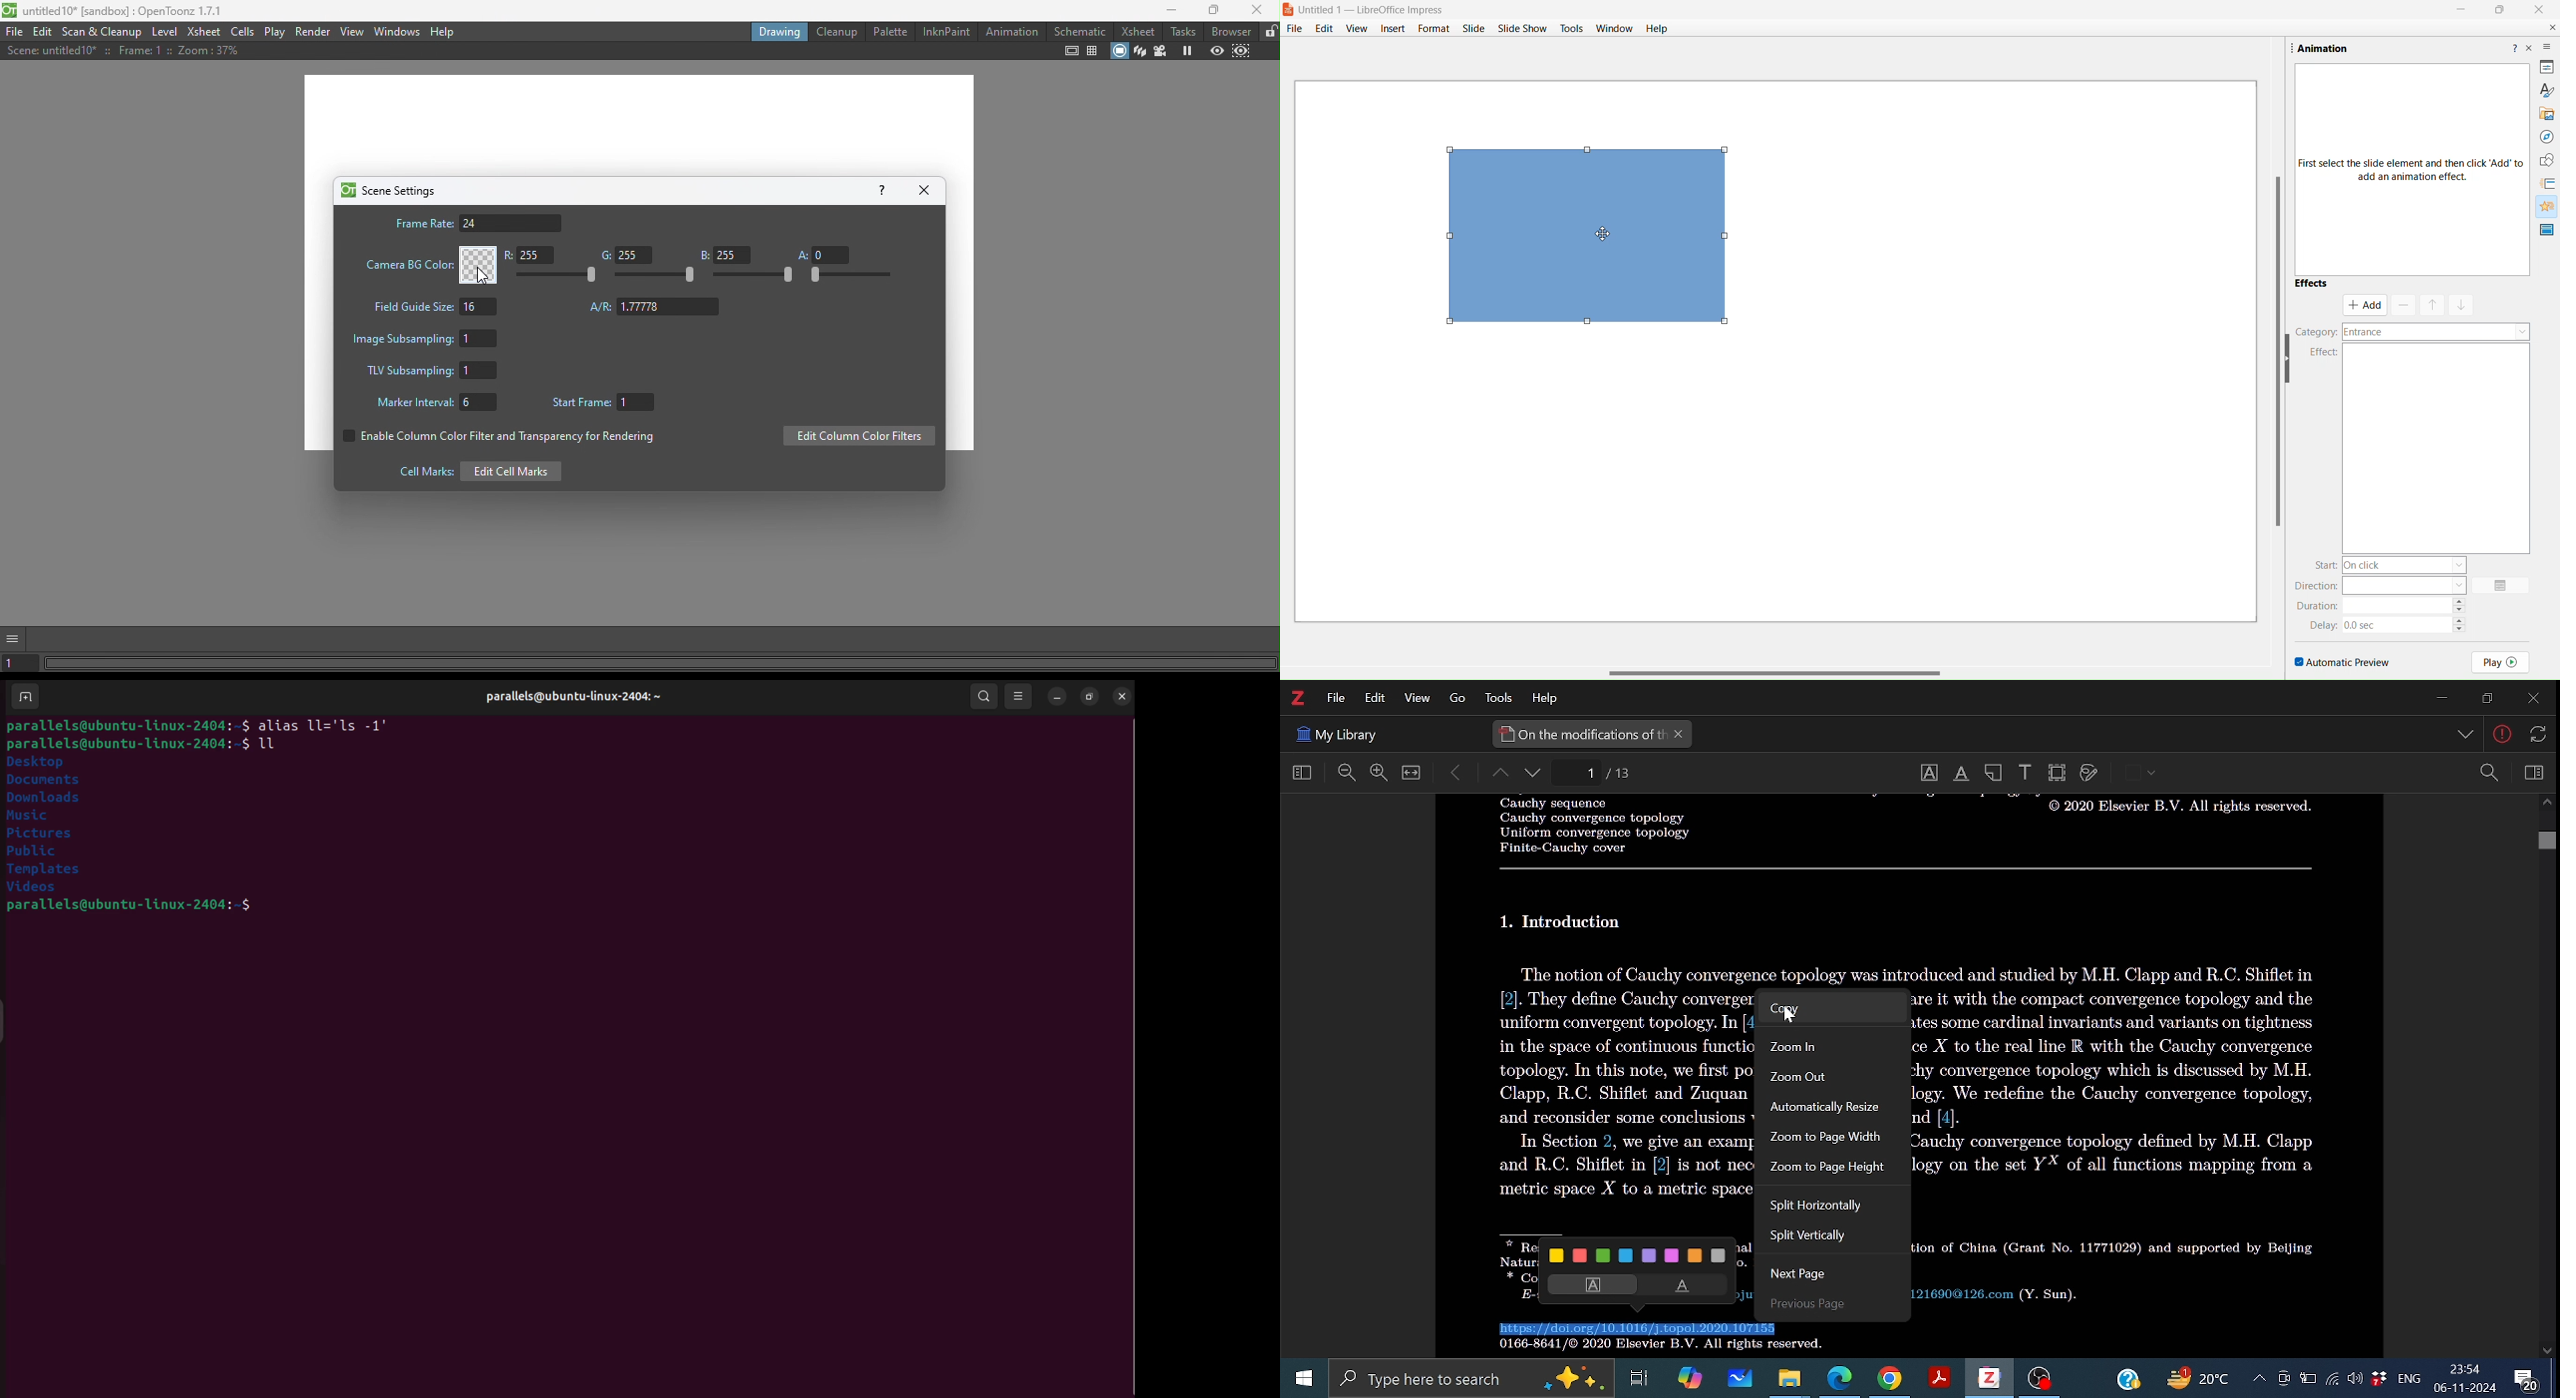  I want to click on Meet, so click(2283, 1379).